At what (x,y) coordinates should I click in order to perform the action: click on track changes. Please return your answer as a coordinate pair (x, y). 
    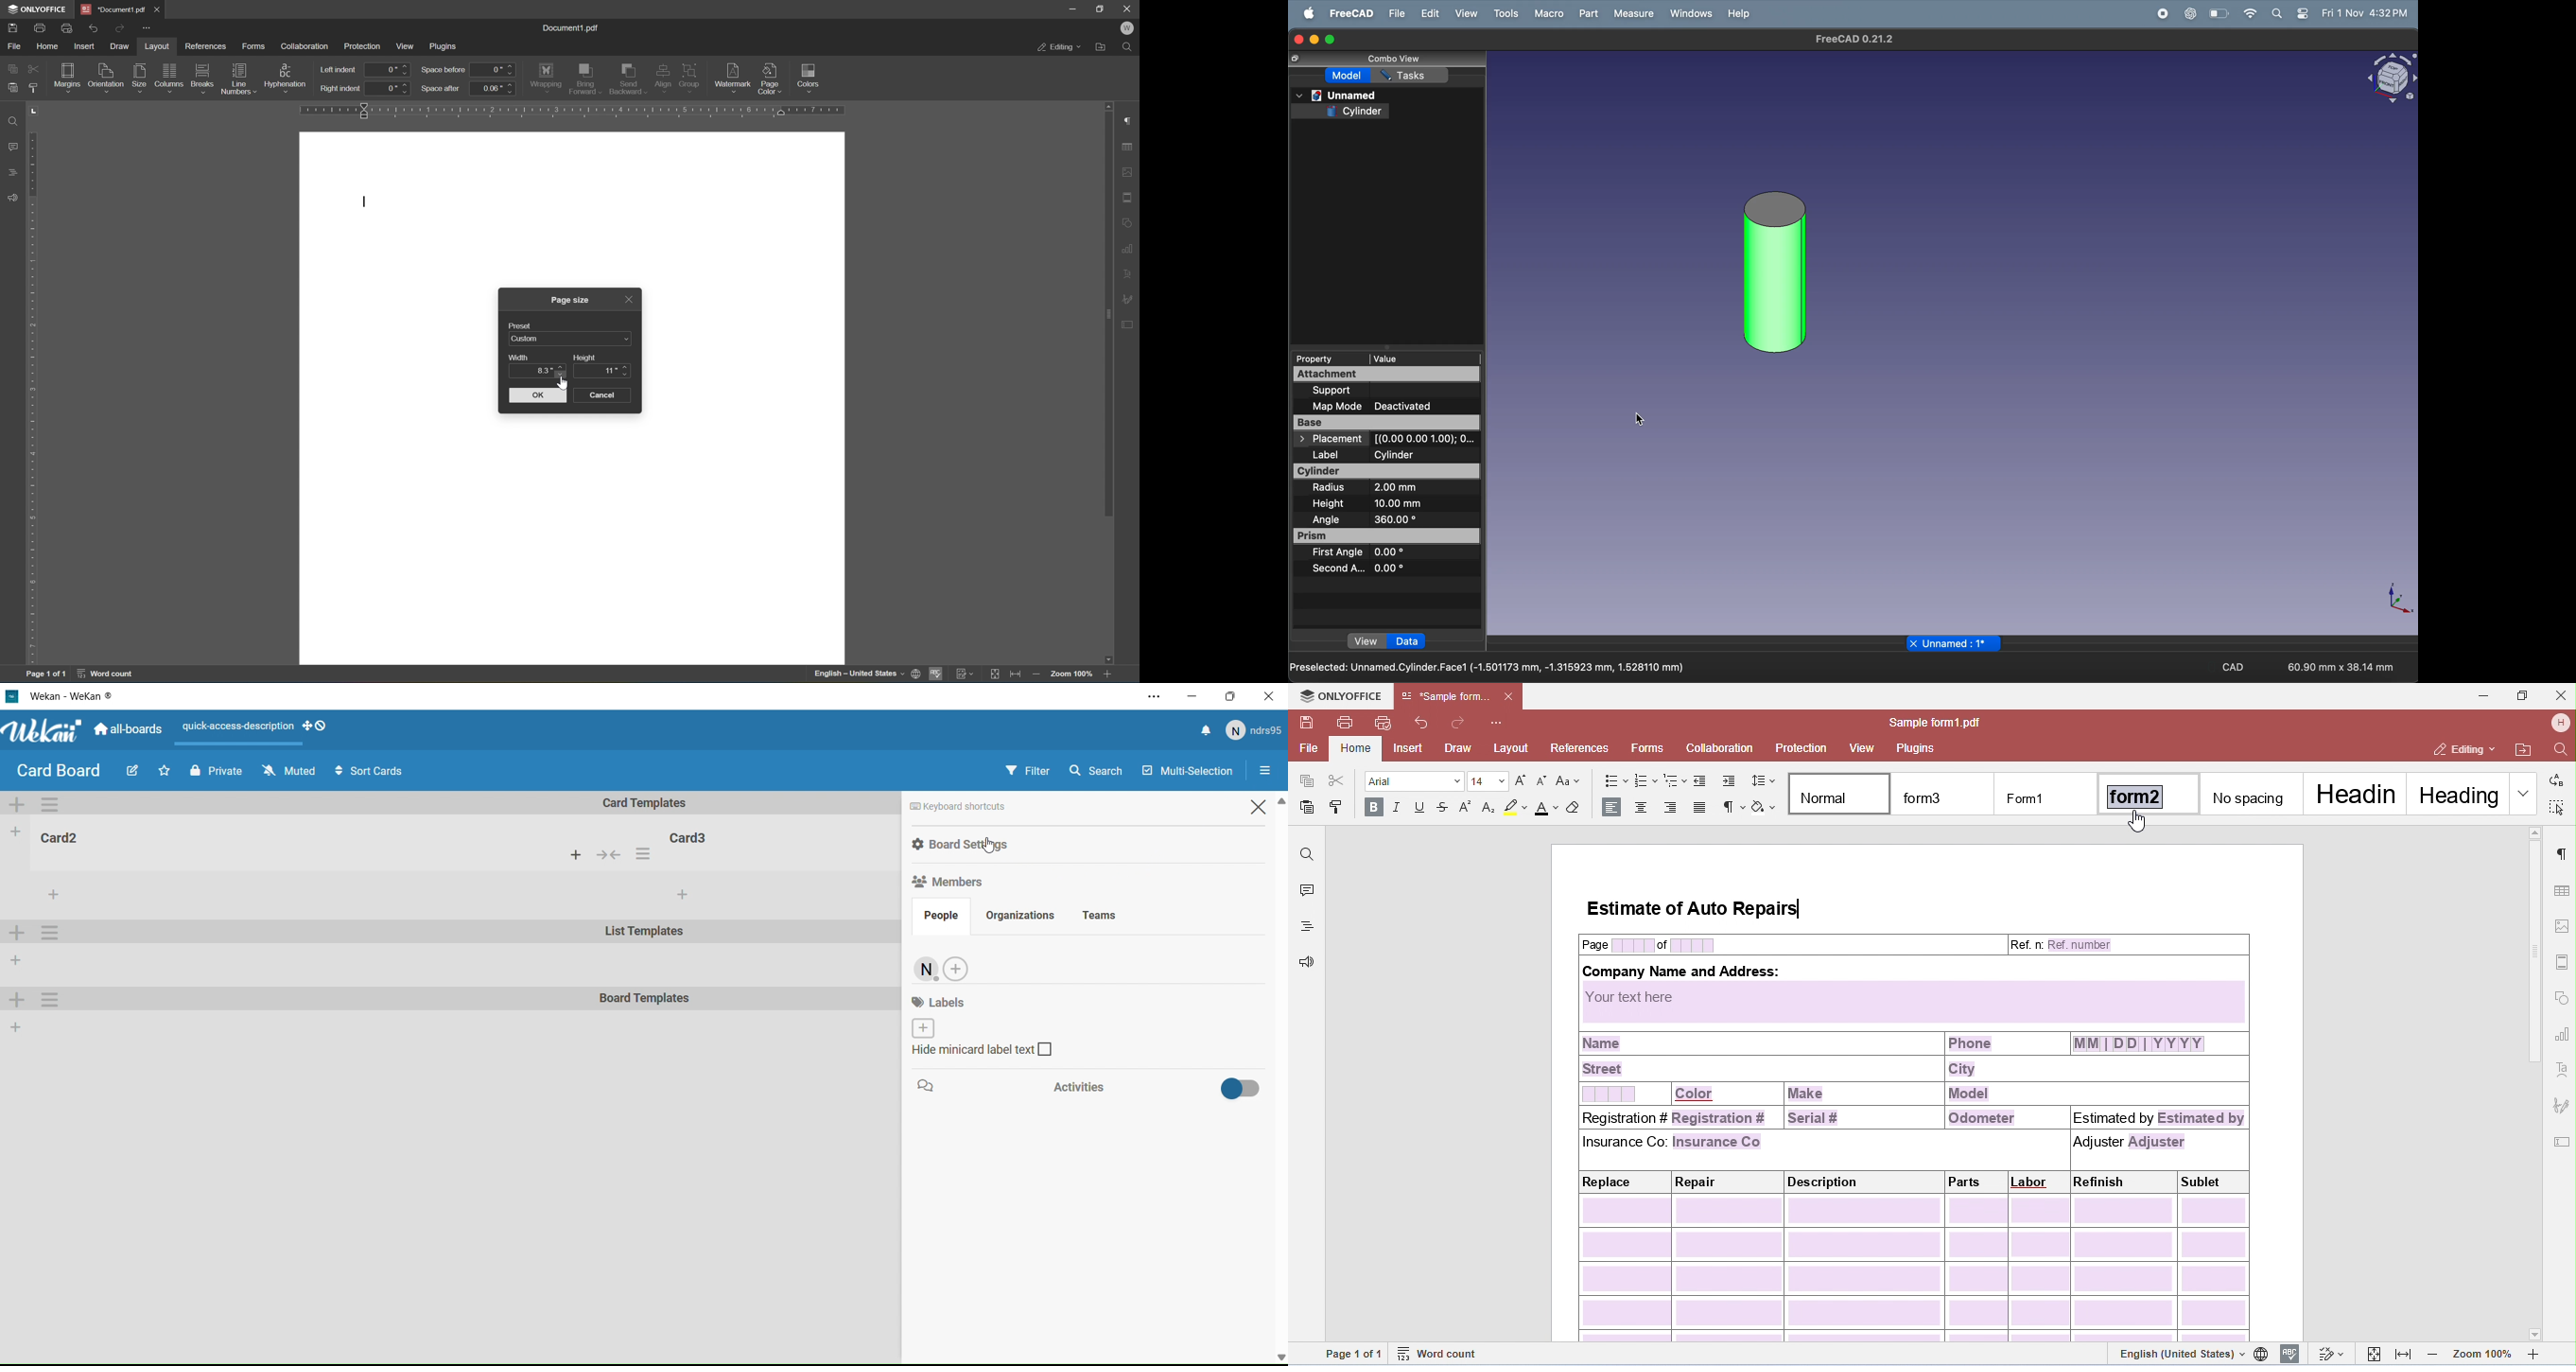
    Looking at the image, I should click on (967, 675).